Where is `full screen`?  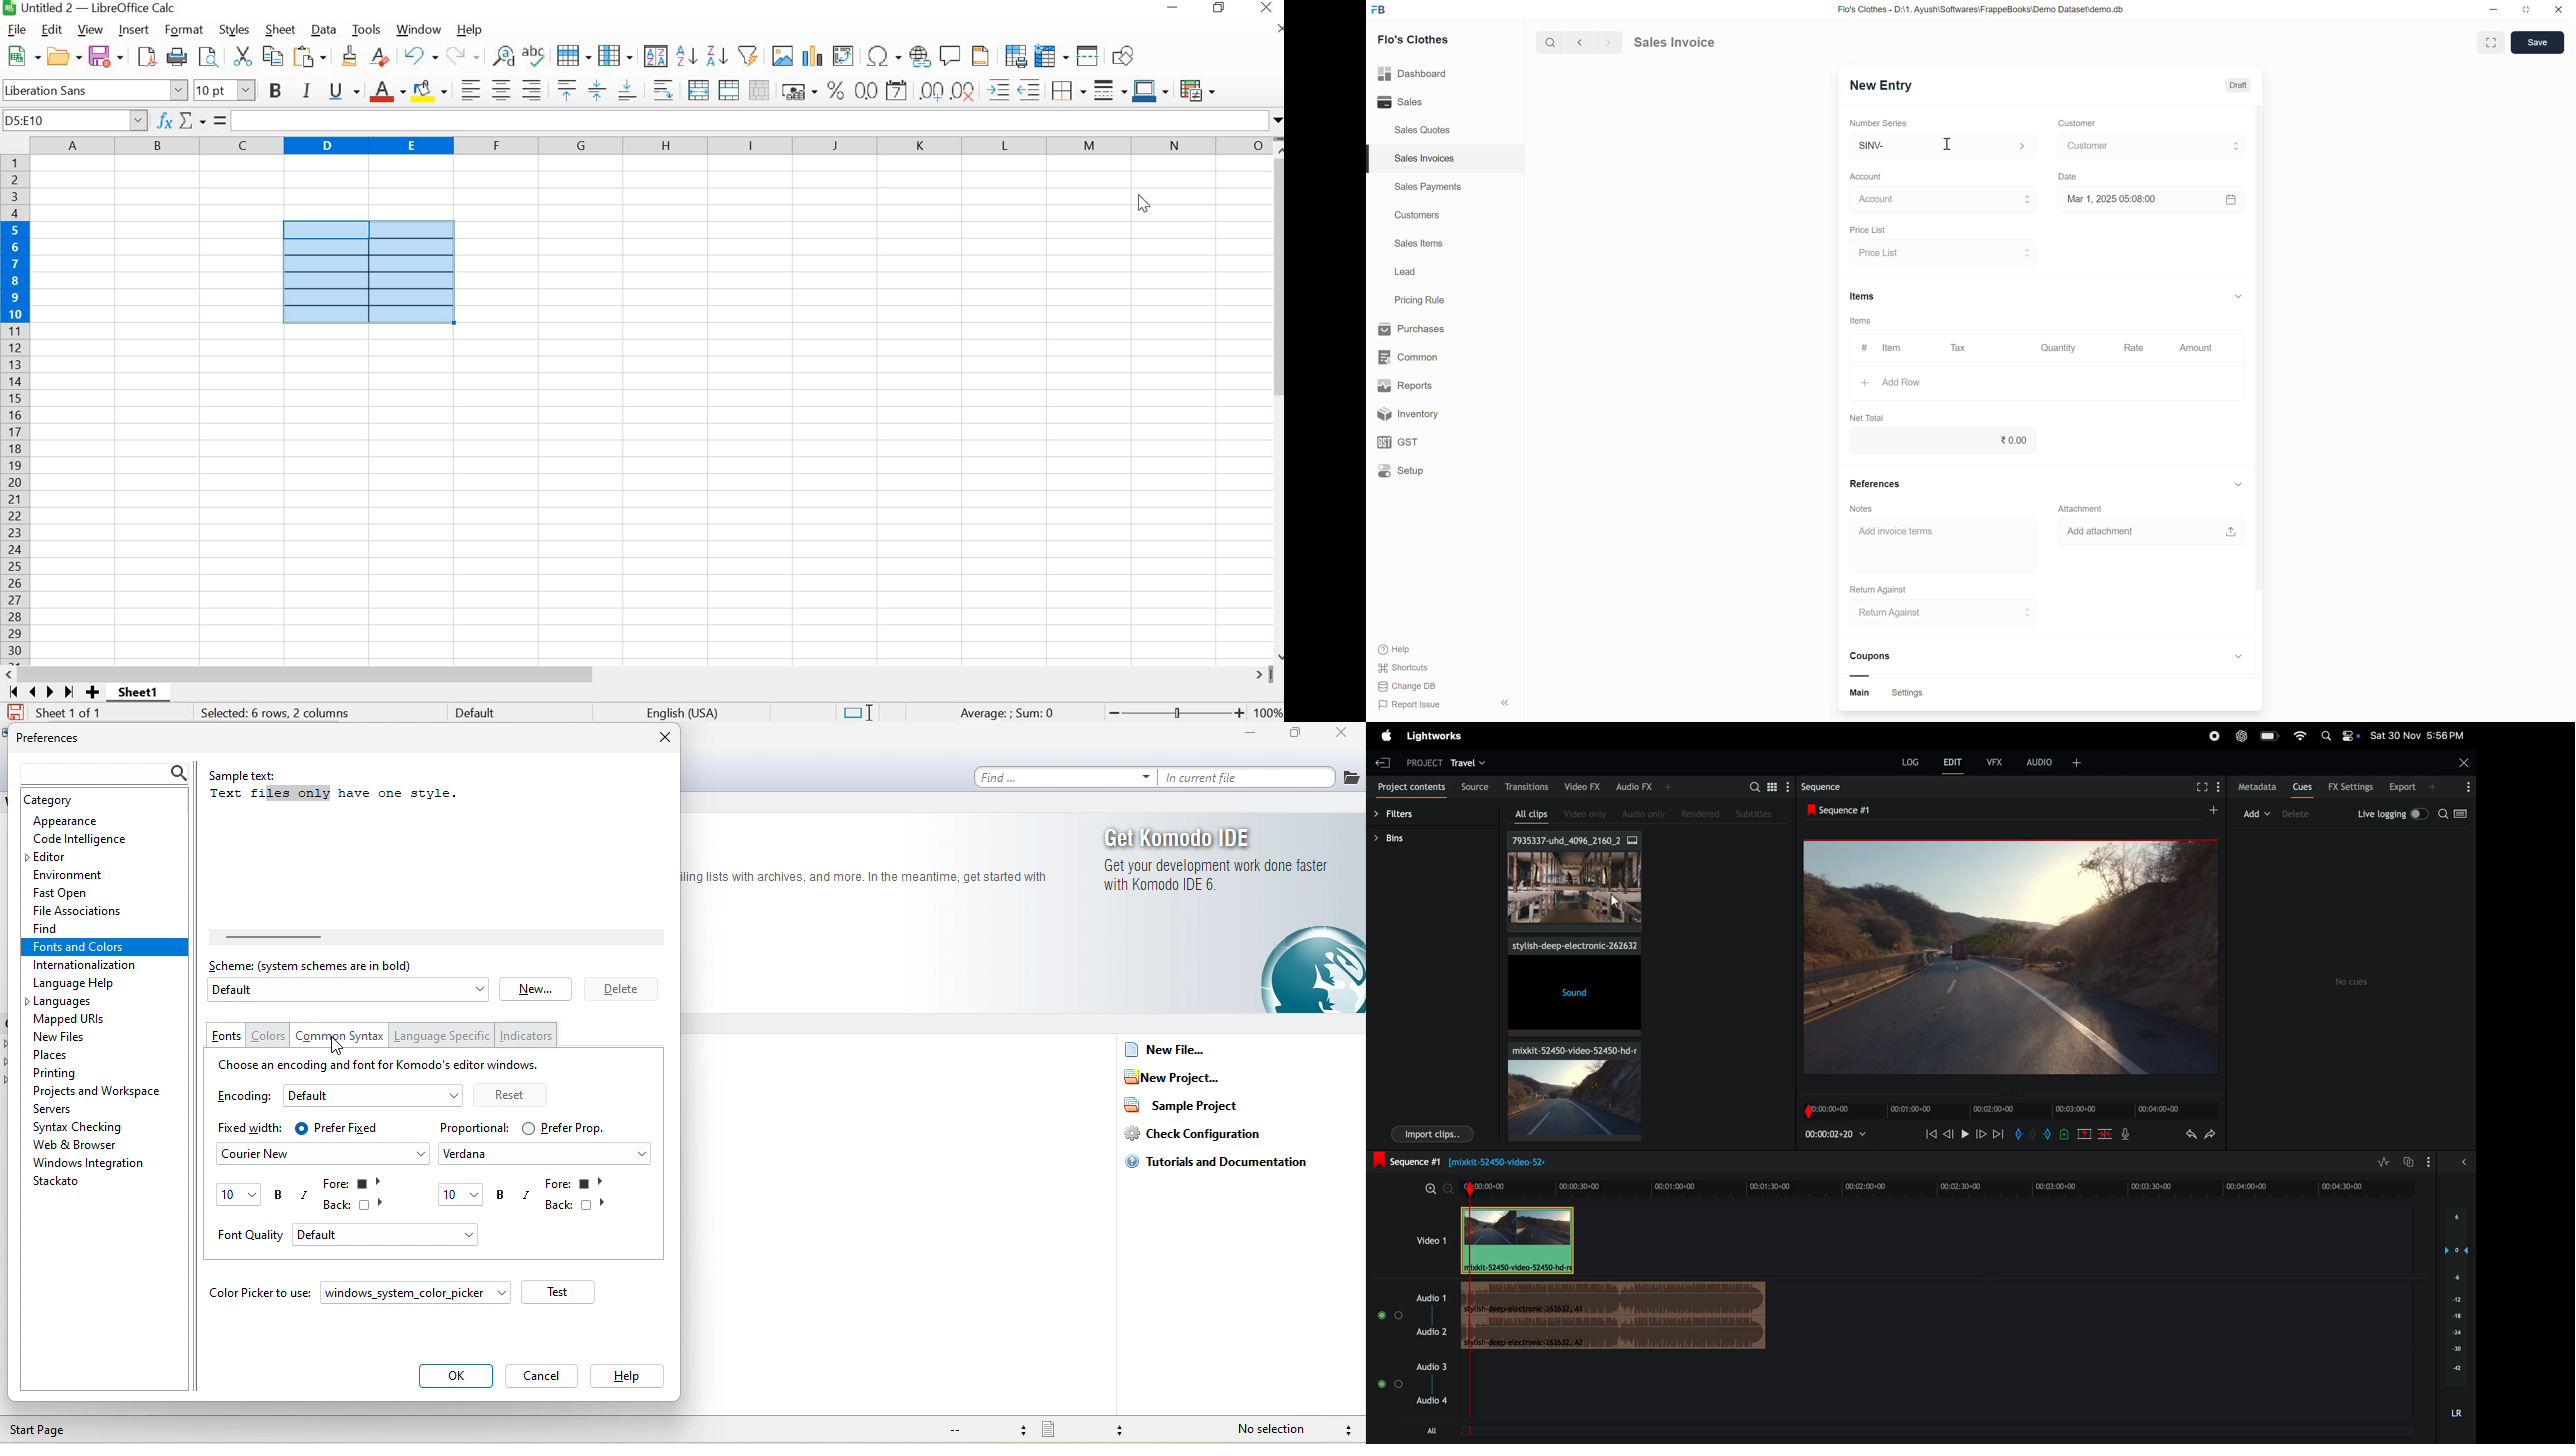
full screen is located at coordinates (2493, 42).